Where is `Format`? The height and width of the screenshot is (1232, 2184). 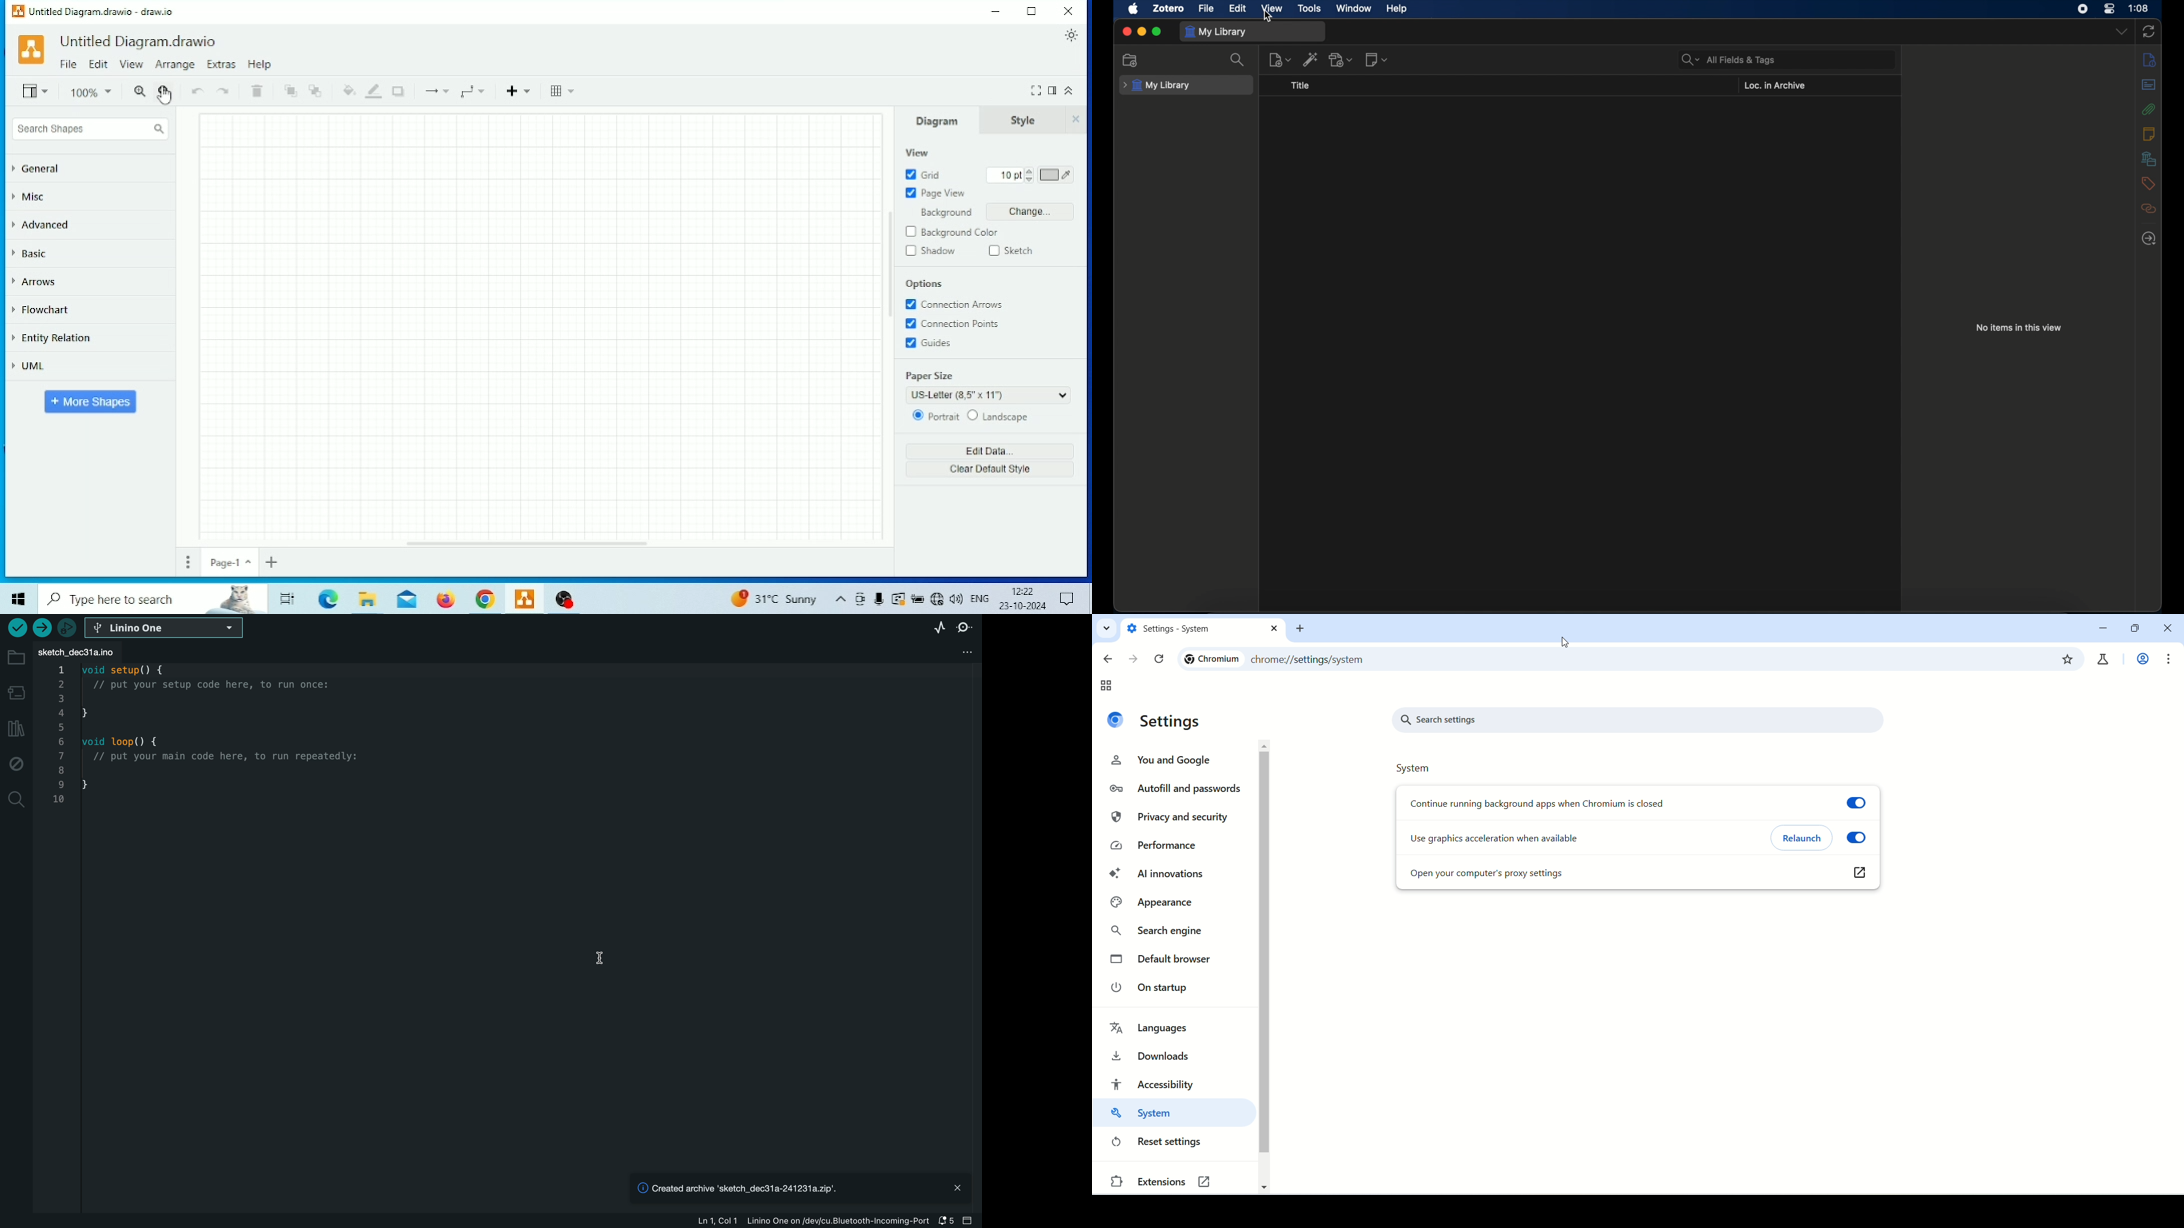 Format is located at coordinates (1052, 88).